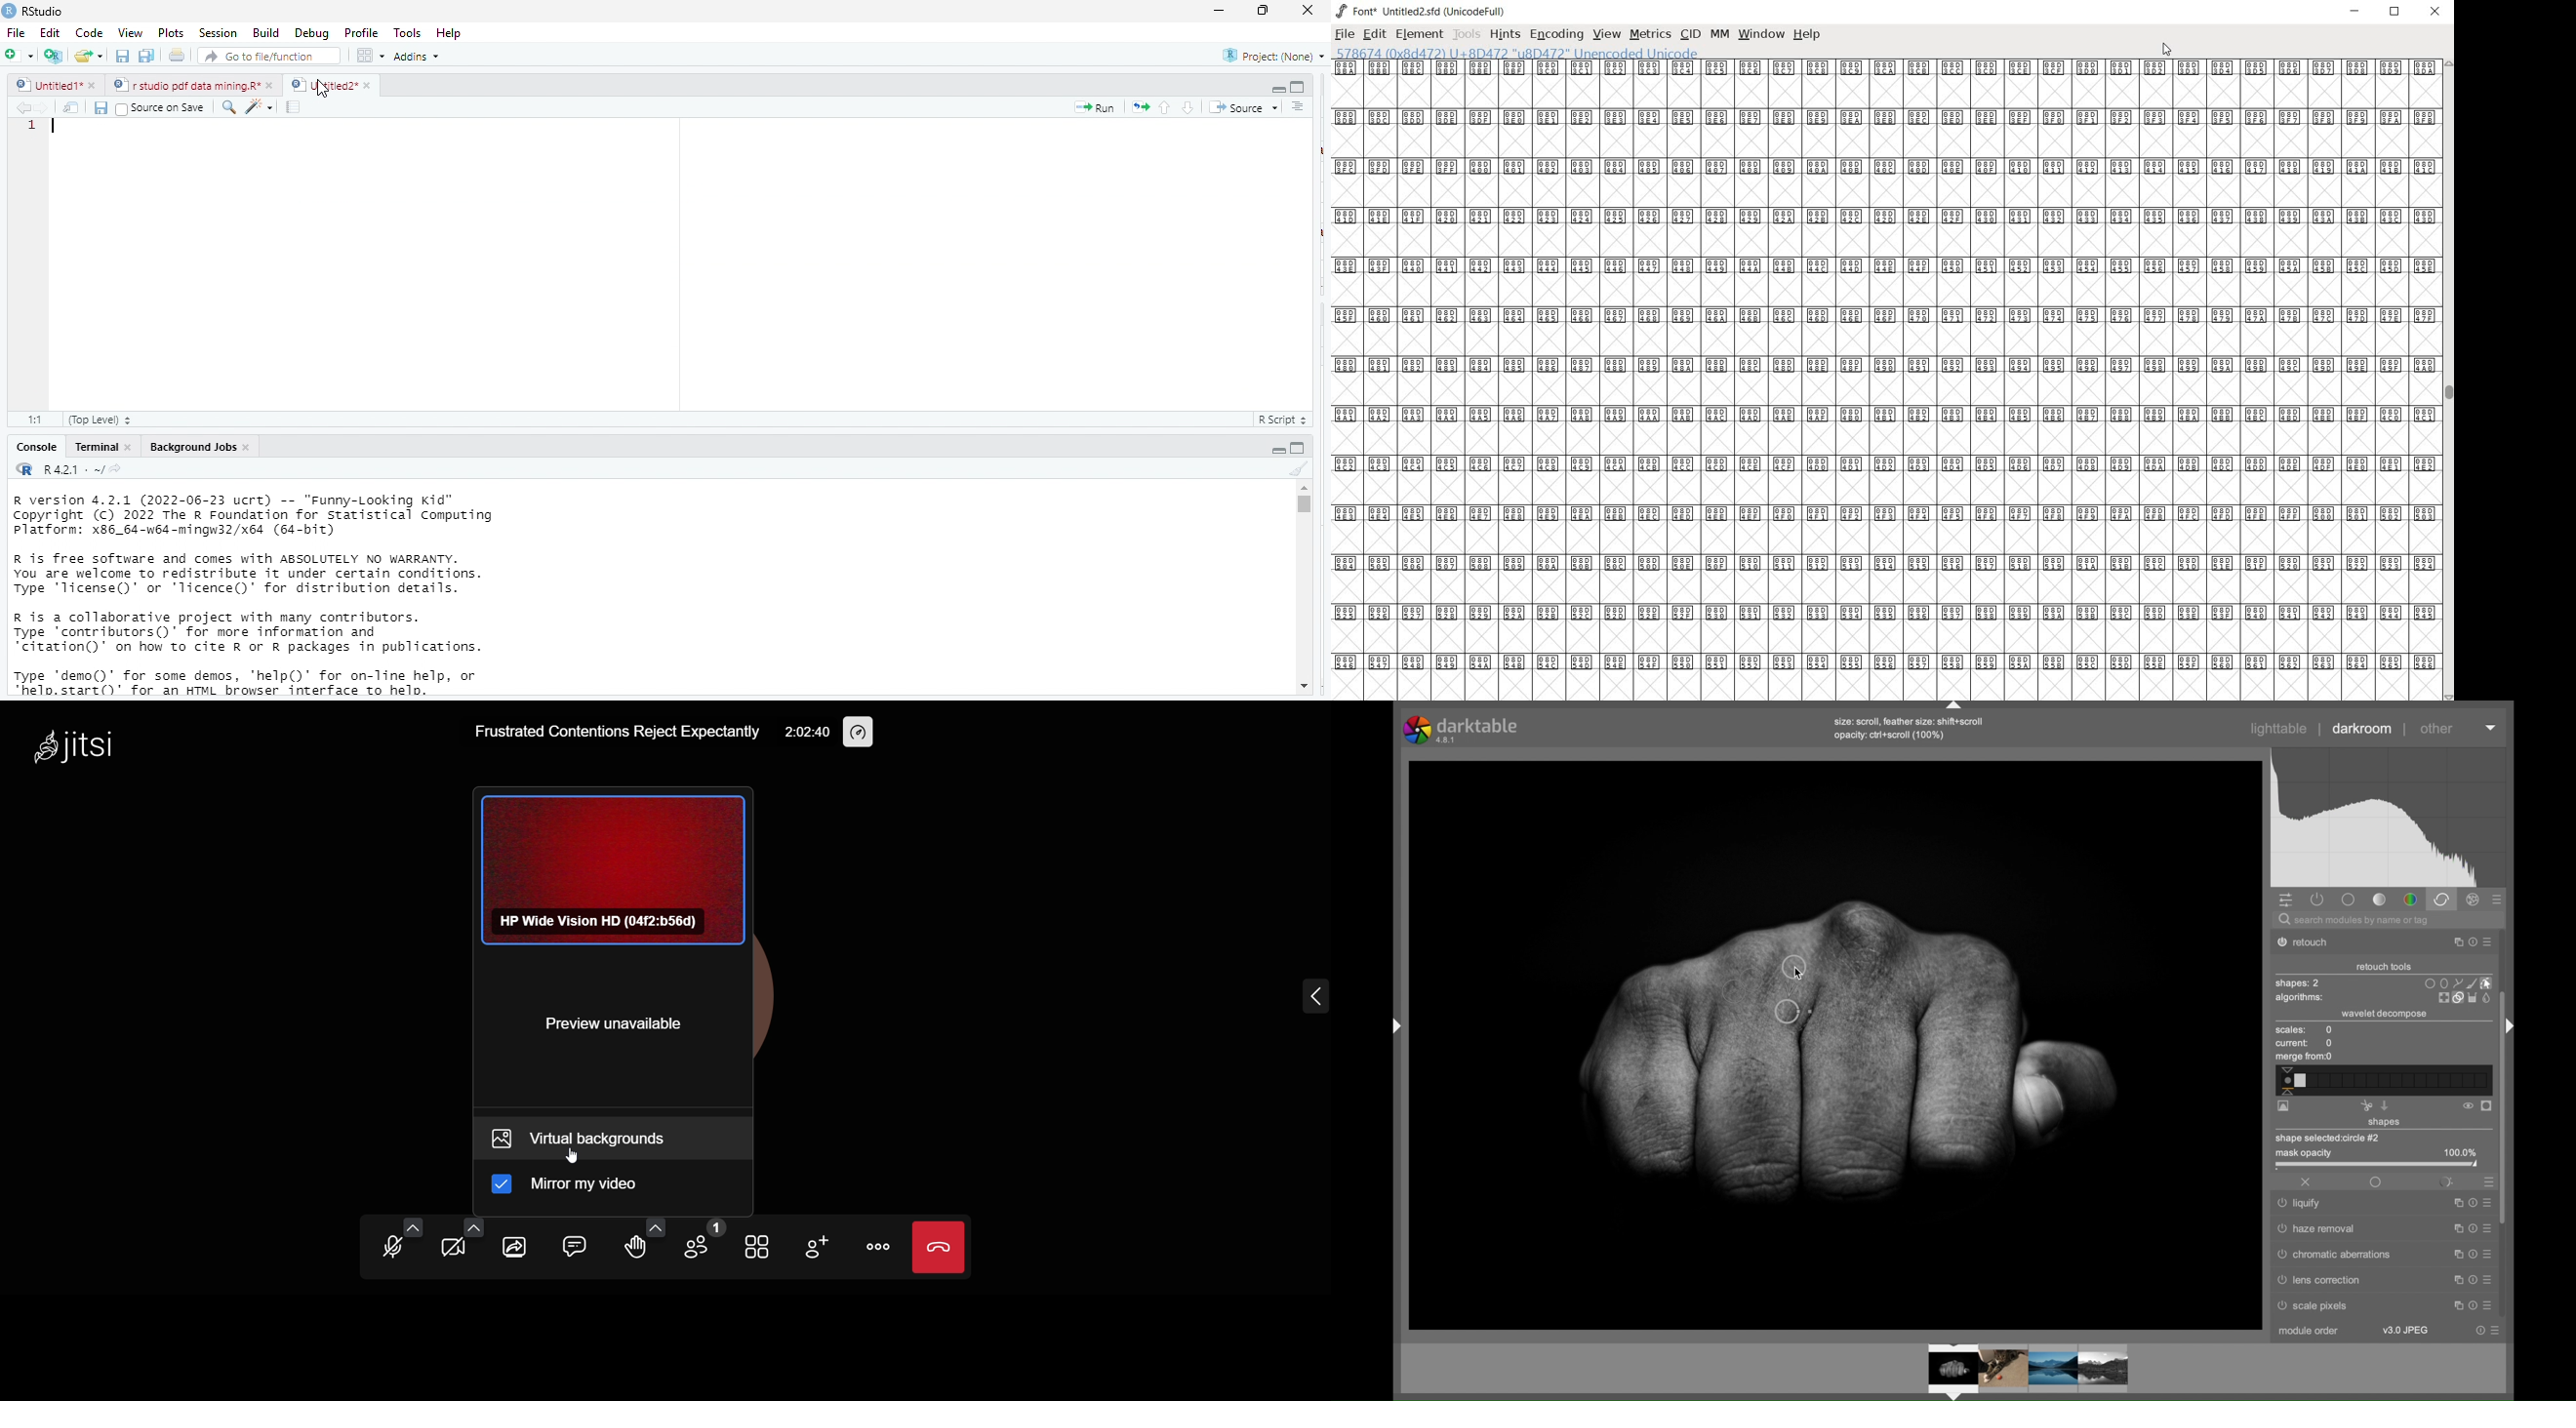 This screenshot has height=1428, width=2576. Describe the element at coordinates (410, 31) in the screenshot. I see `tools` at that location.